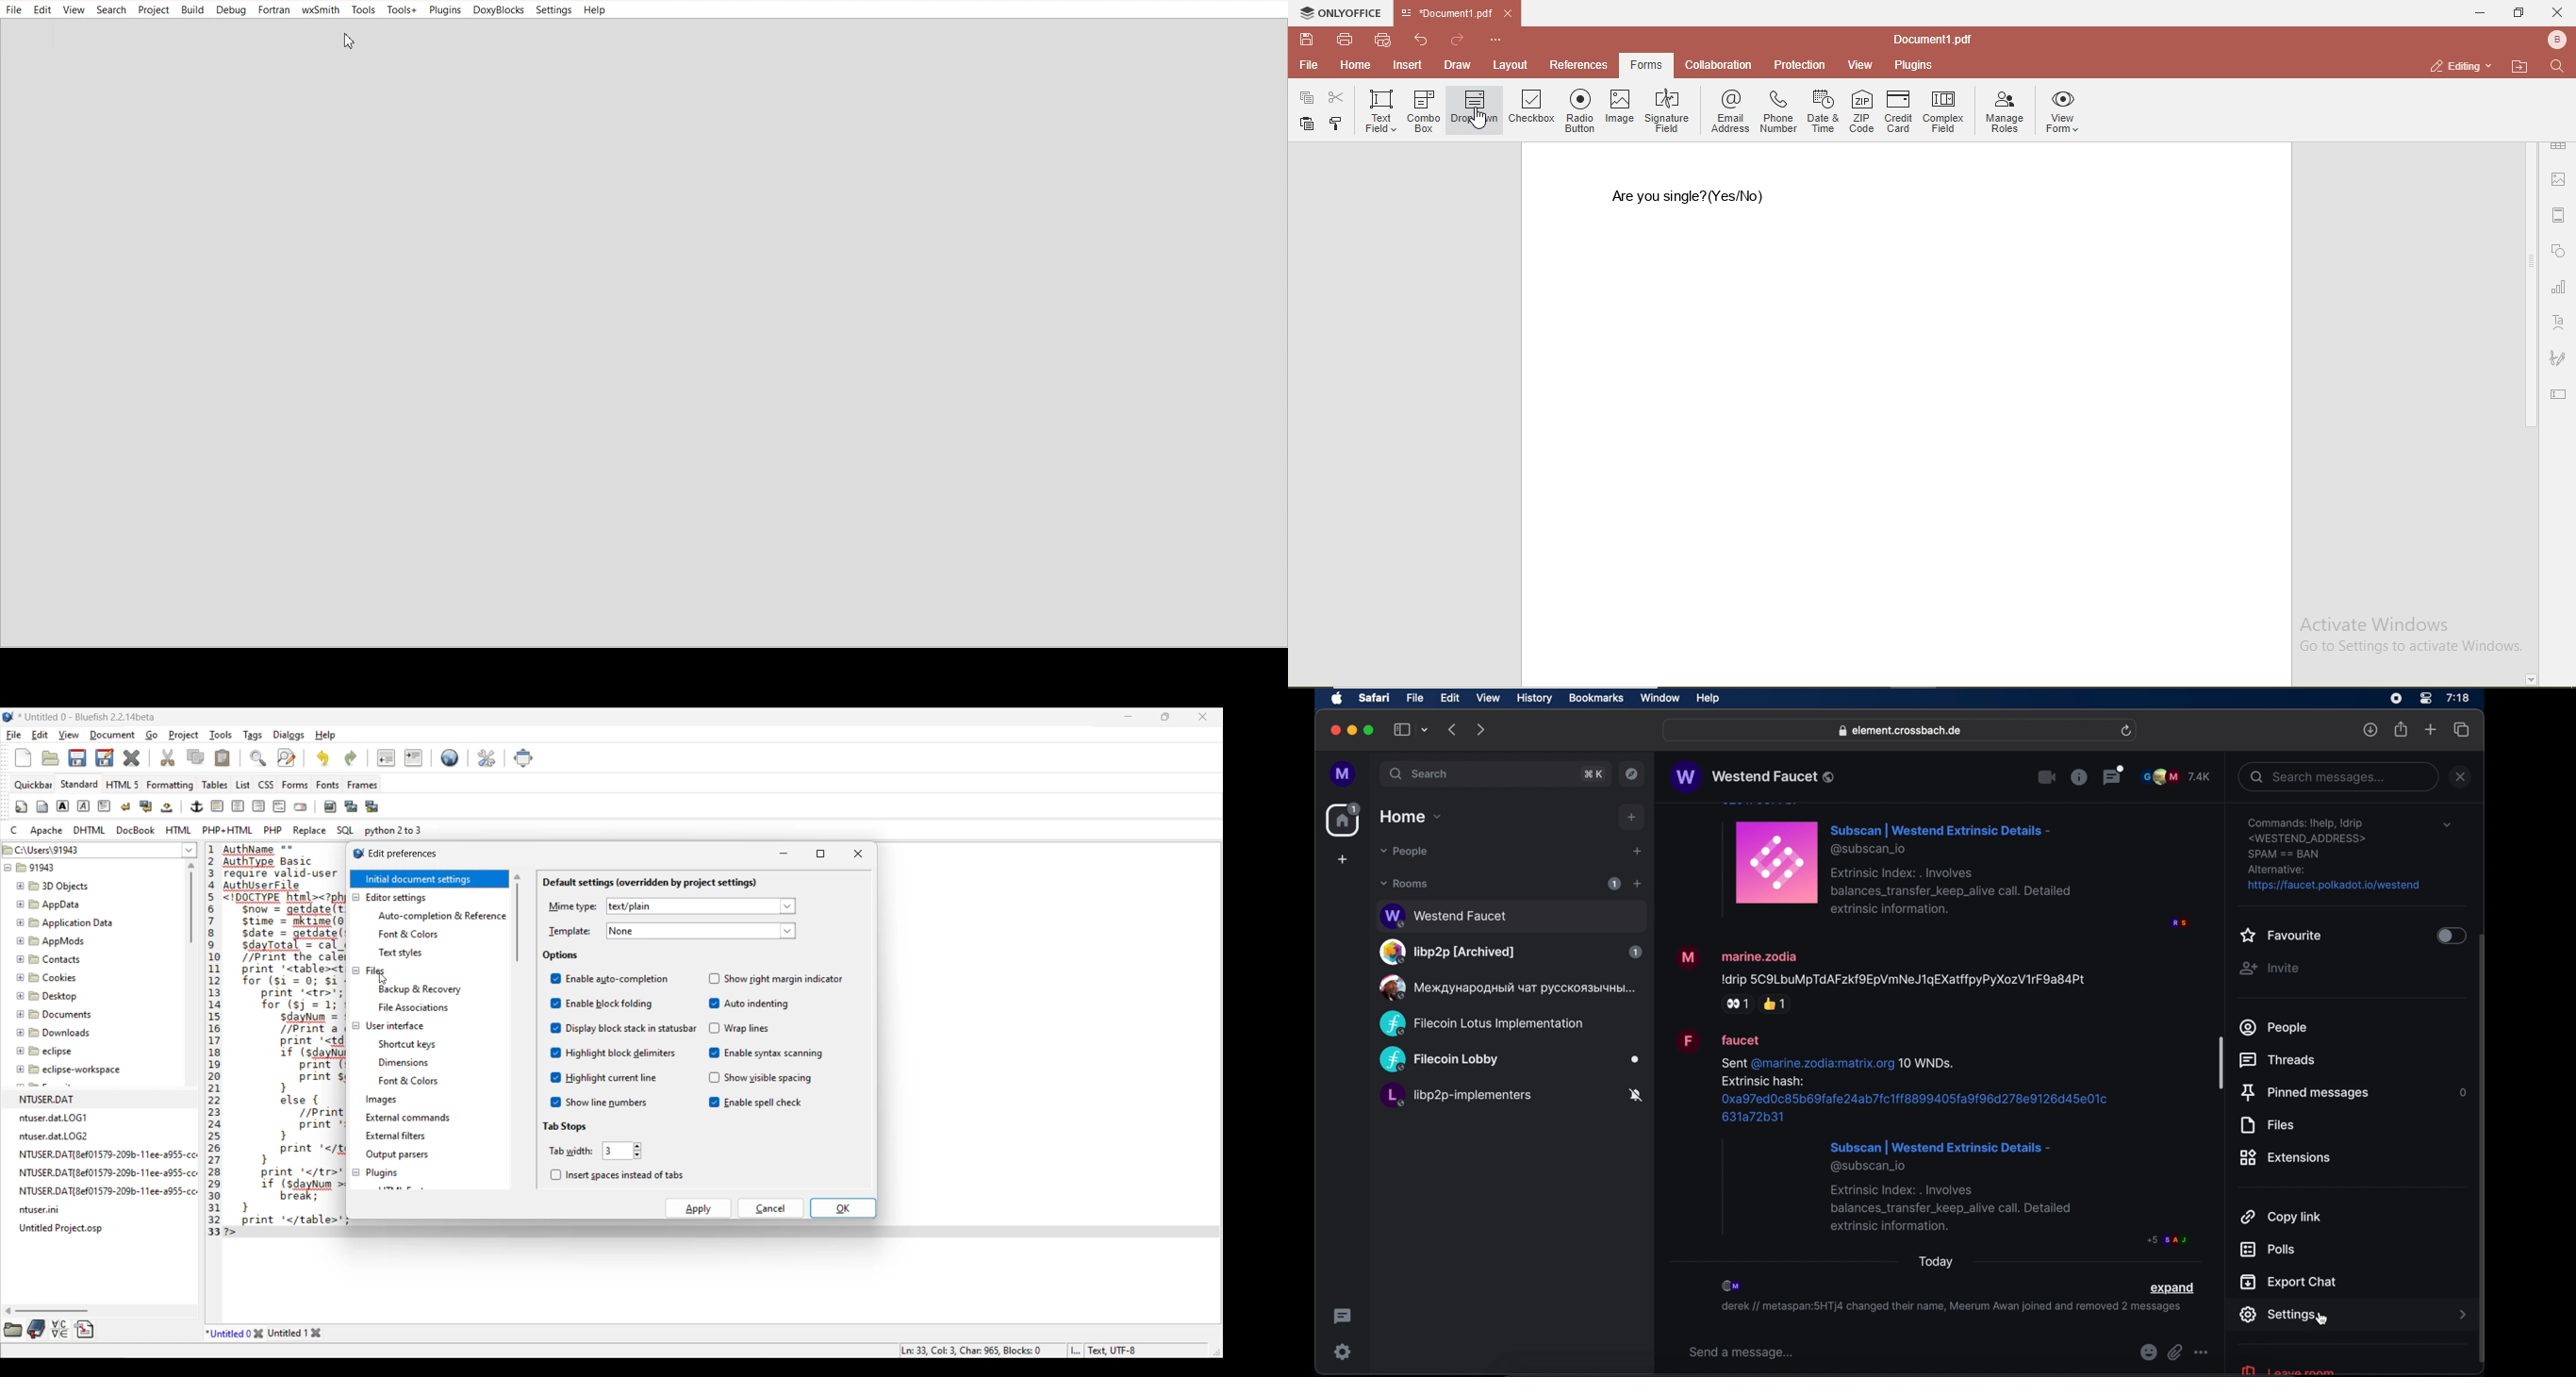 Image resolution: width=2576 pixels, height=1400 pixels. What do you see at coordinates (89, 717) in the screenshot?
I see `Project name, software name and version` at bounding box center [89, 717].